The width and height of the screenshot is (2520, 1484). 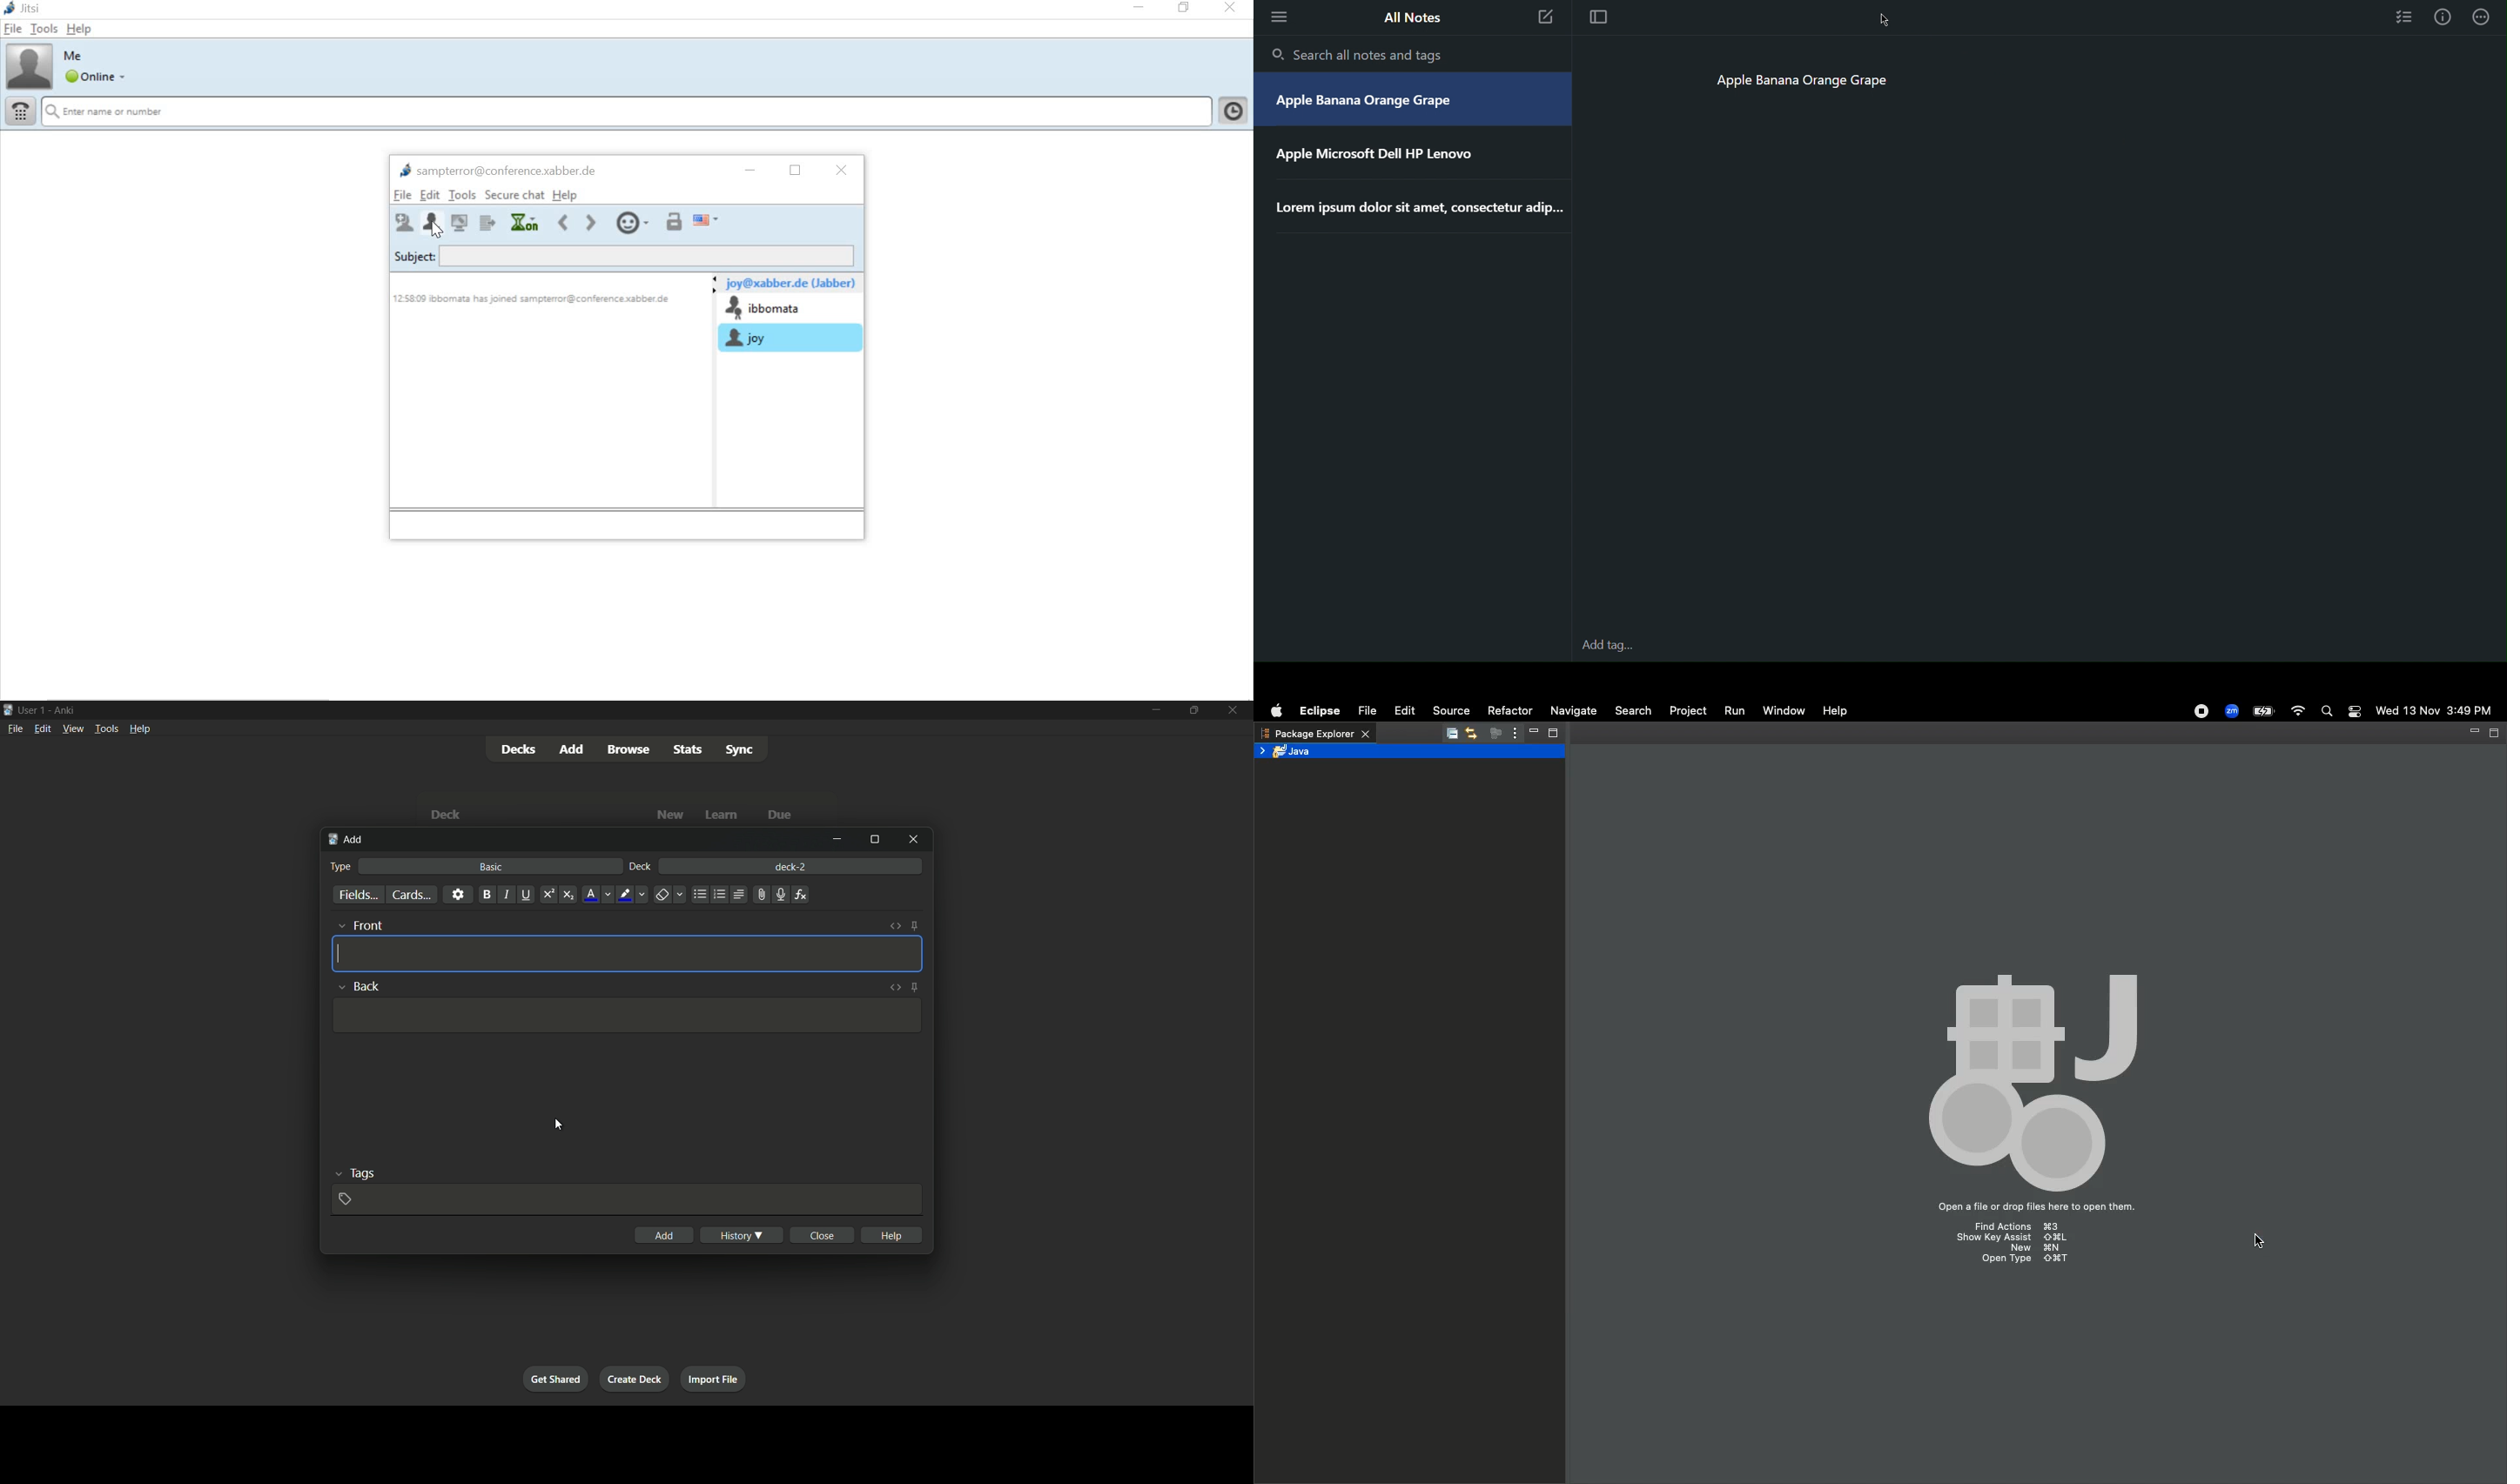 I want to click on underline, so click(x=527, y=895).